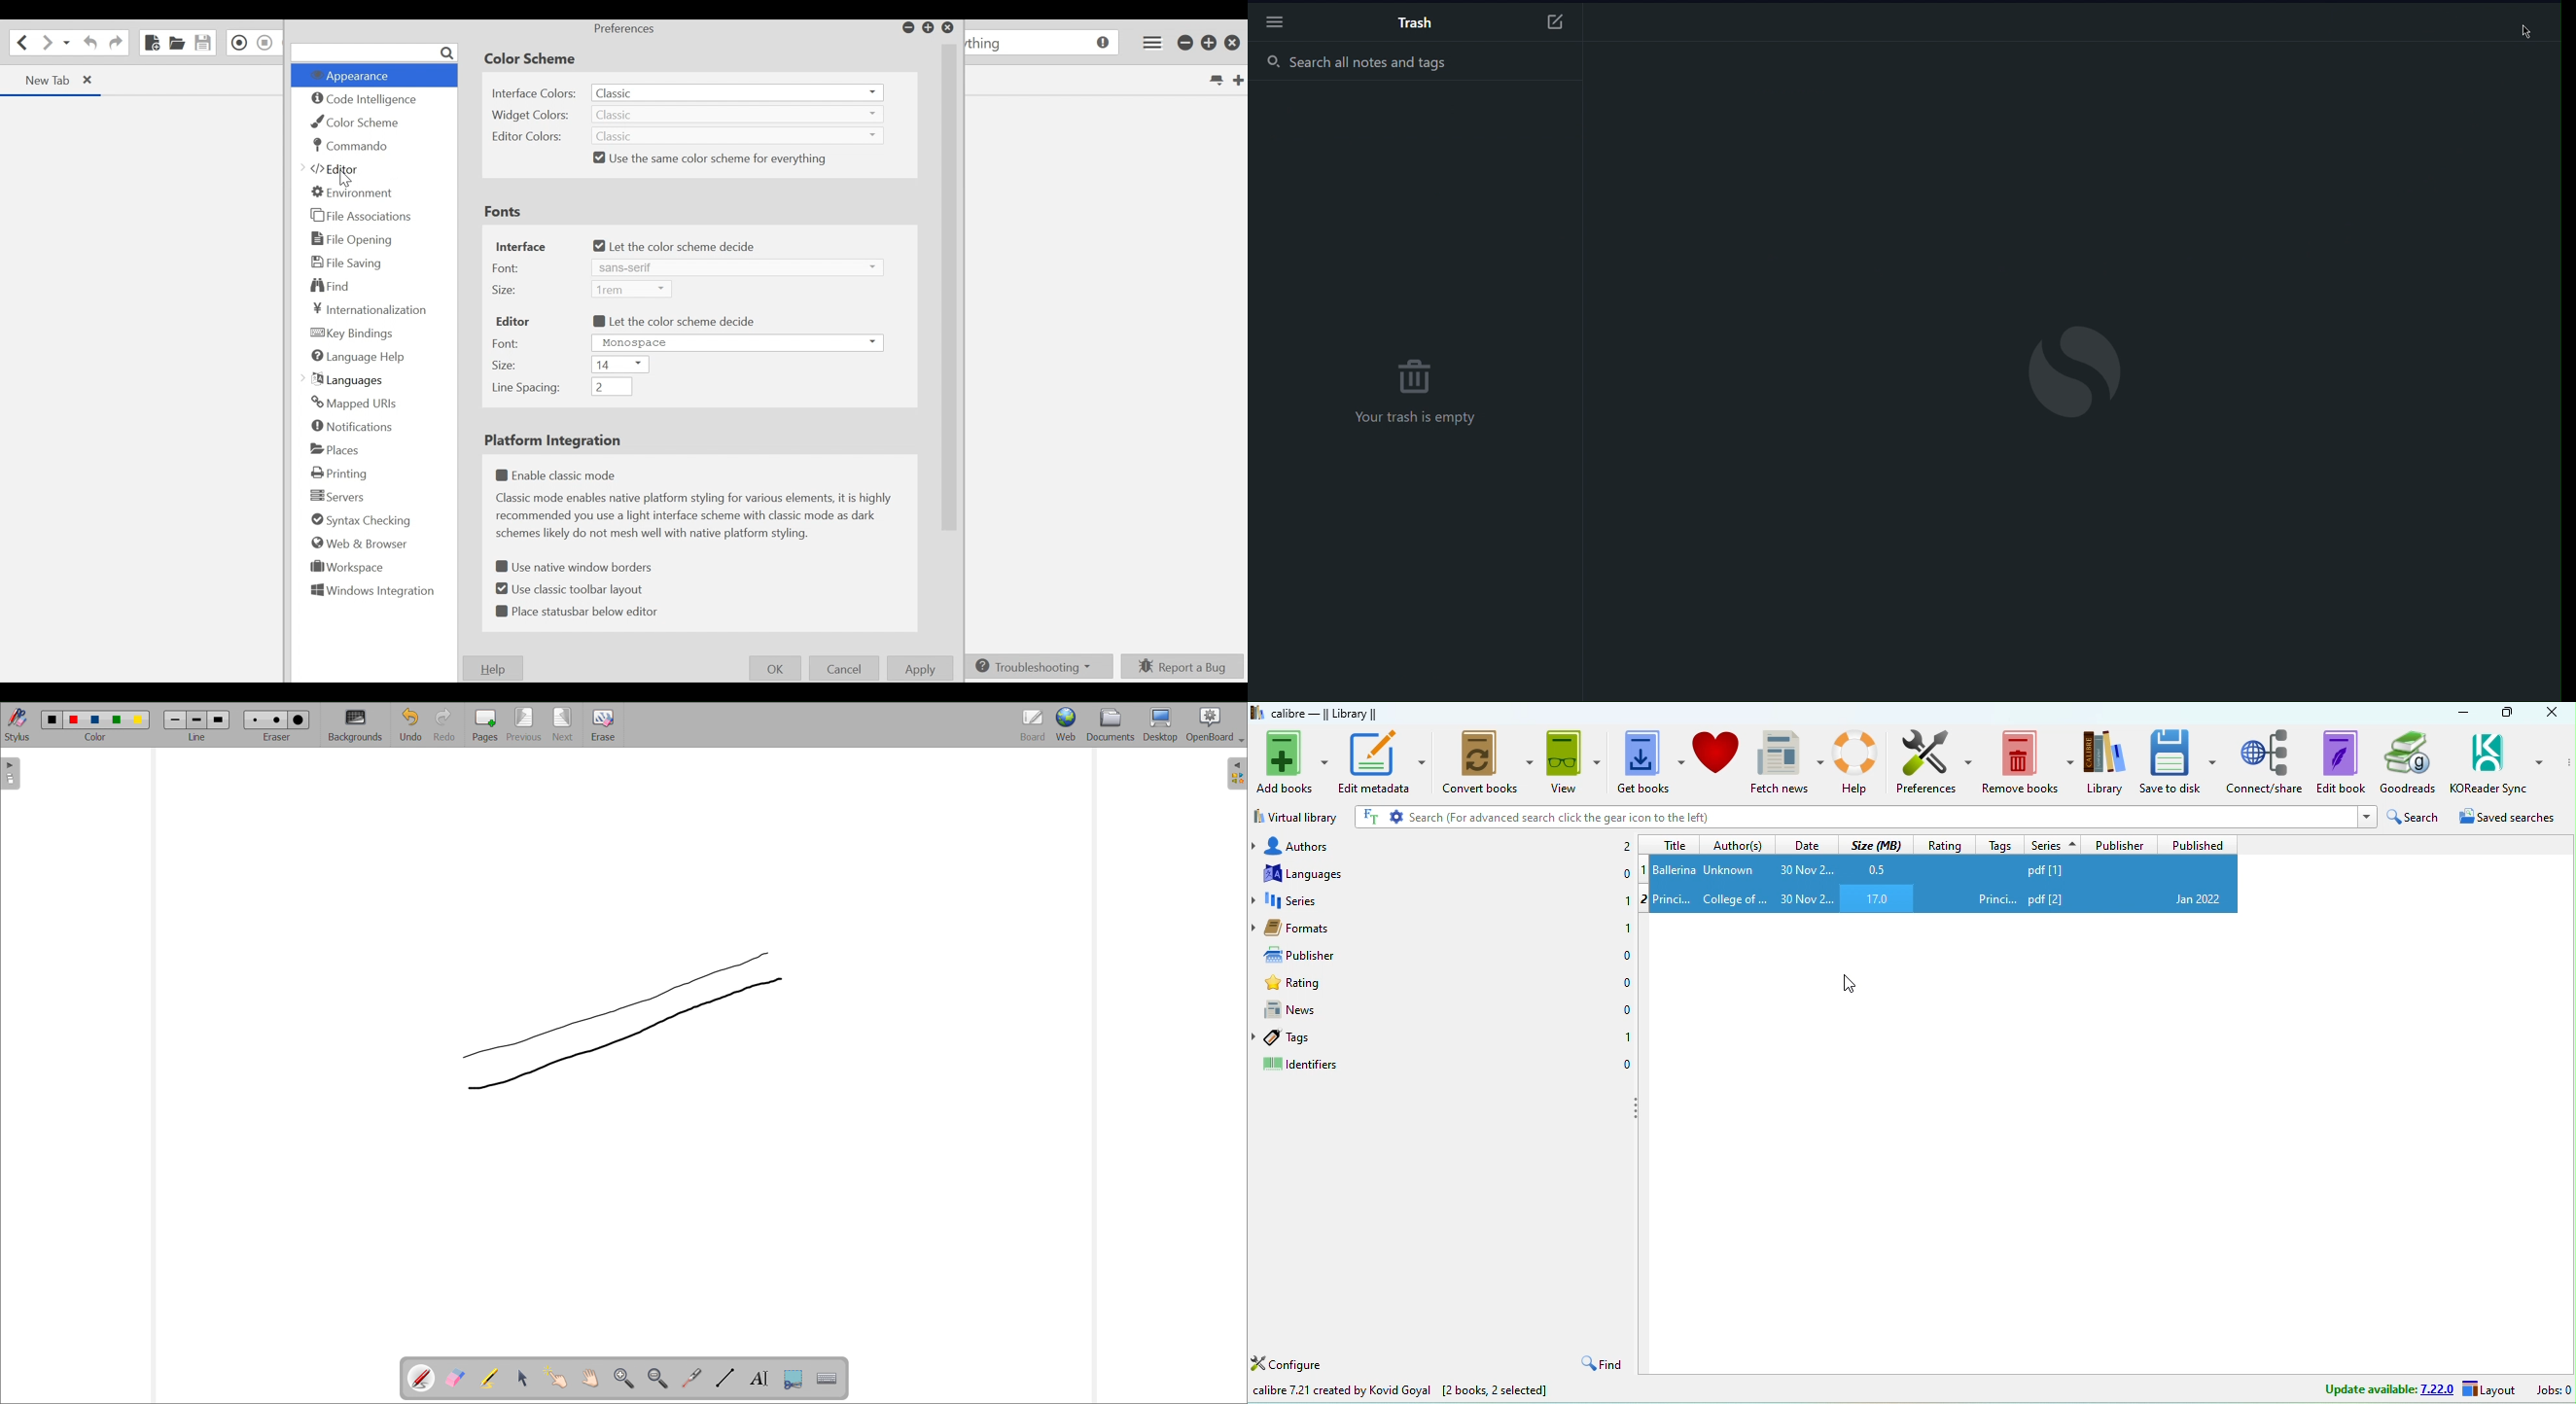  What do you see at coordinates (2054, 845) in the screenshot?
I see `series` at bounding box center [2054, 845].